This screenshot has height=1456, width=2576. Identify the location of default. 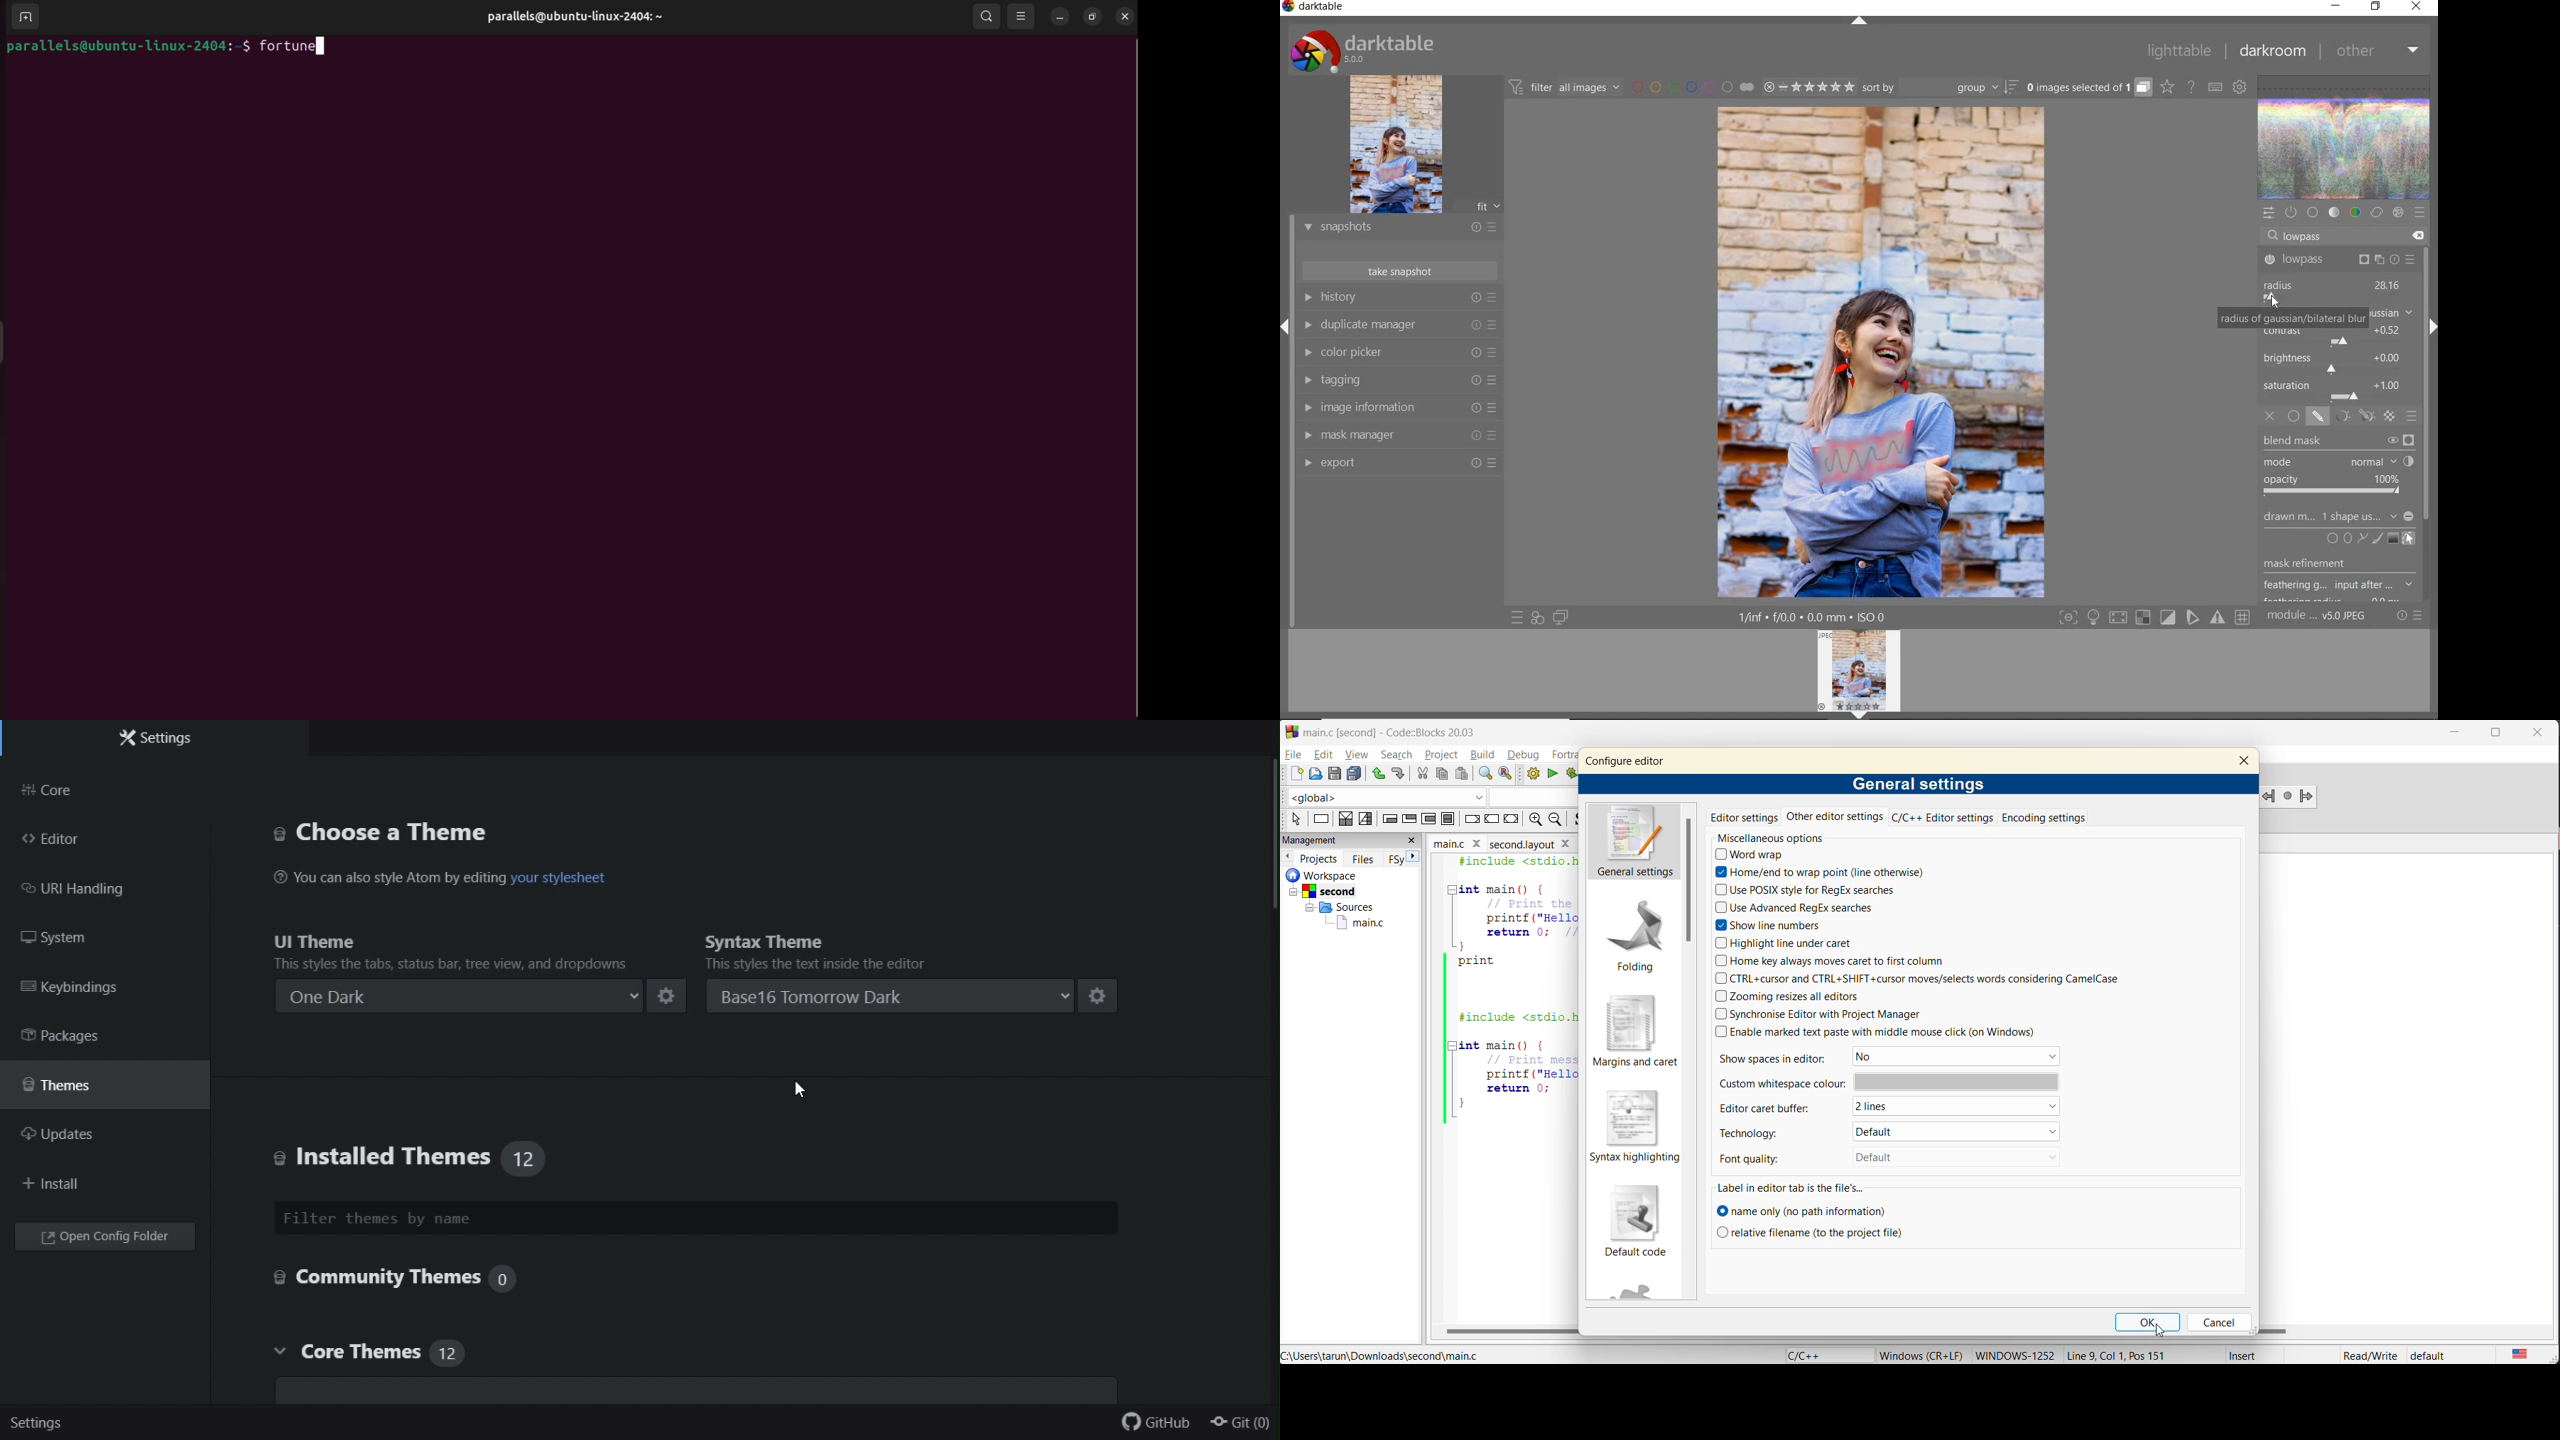
(2444, 1356).